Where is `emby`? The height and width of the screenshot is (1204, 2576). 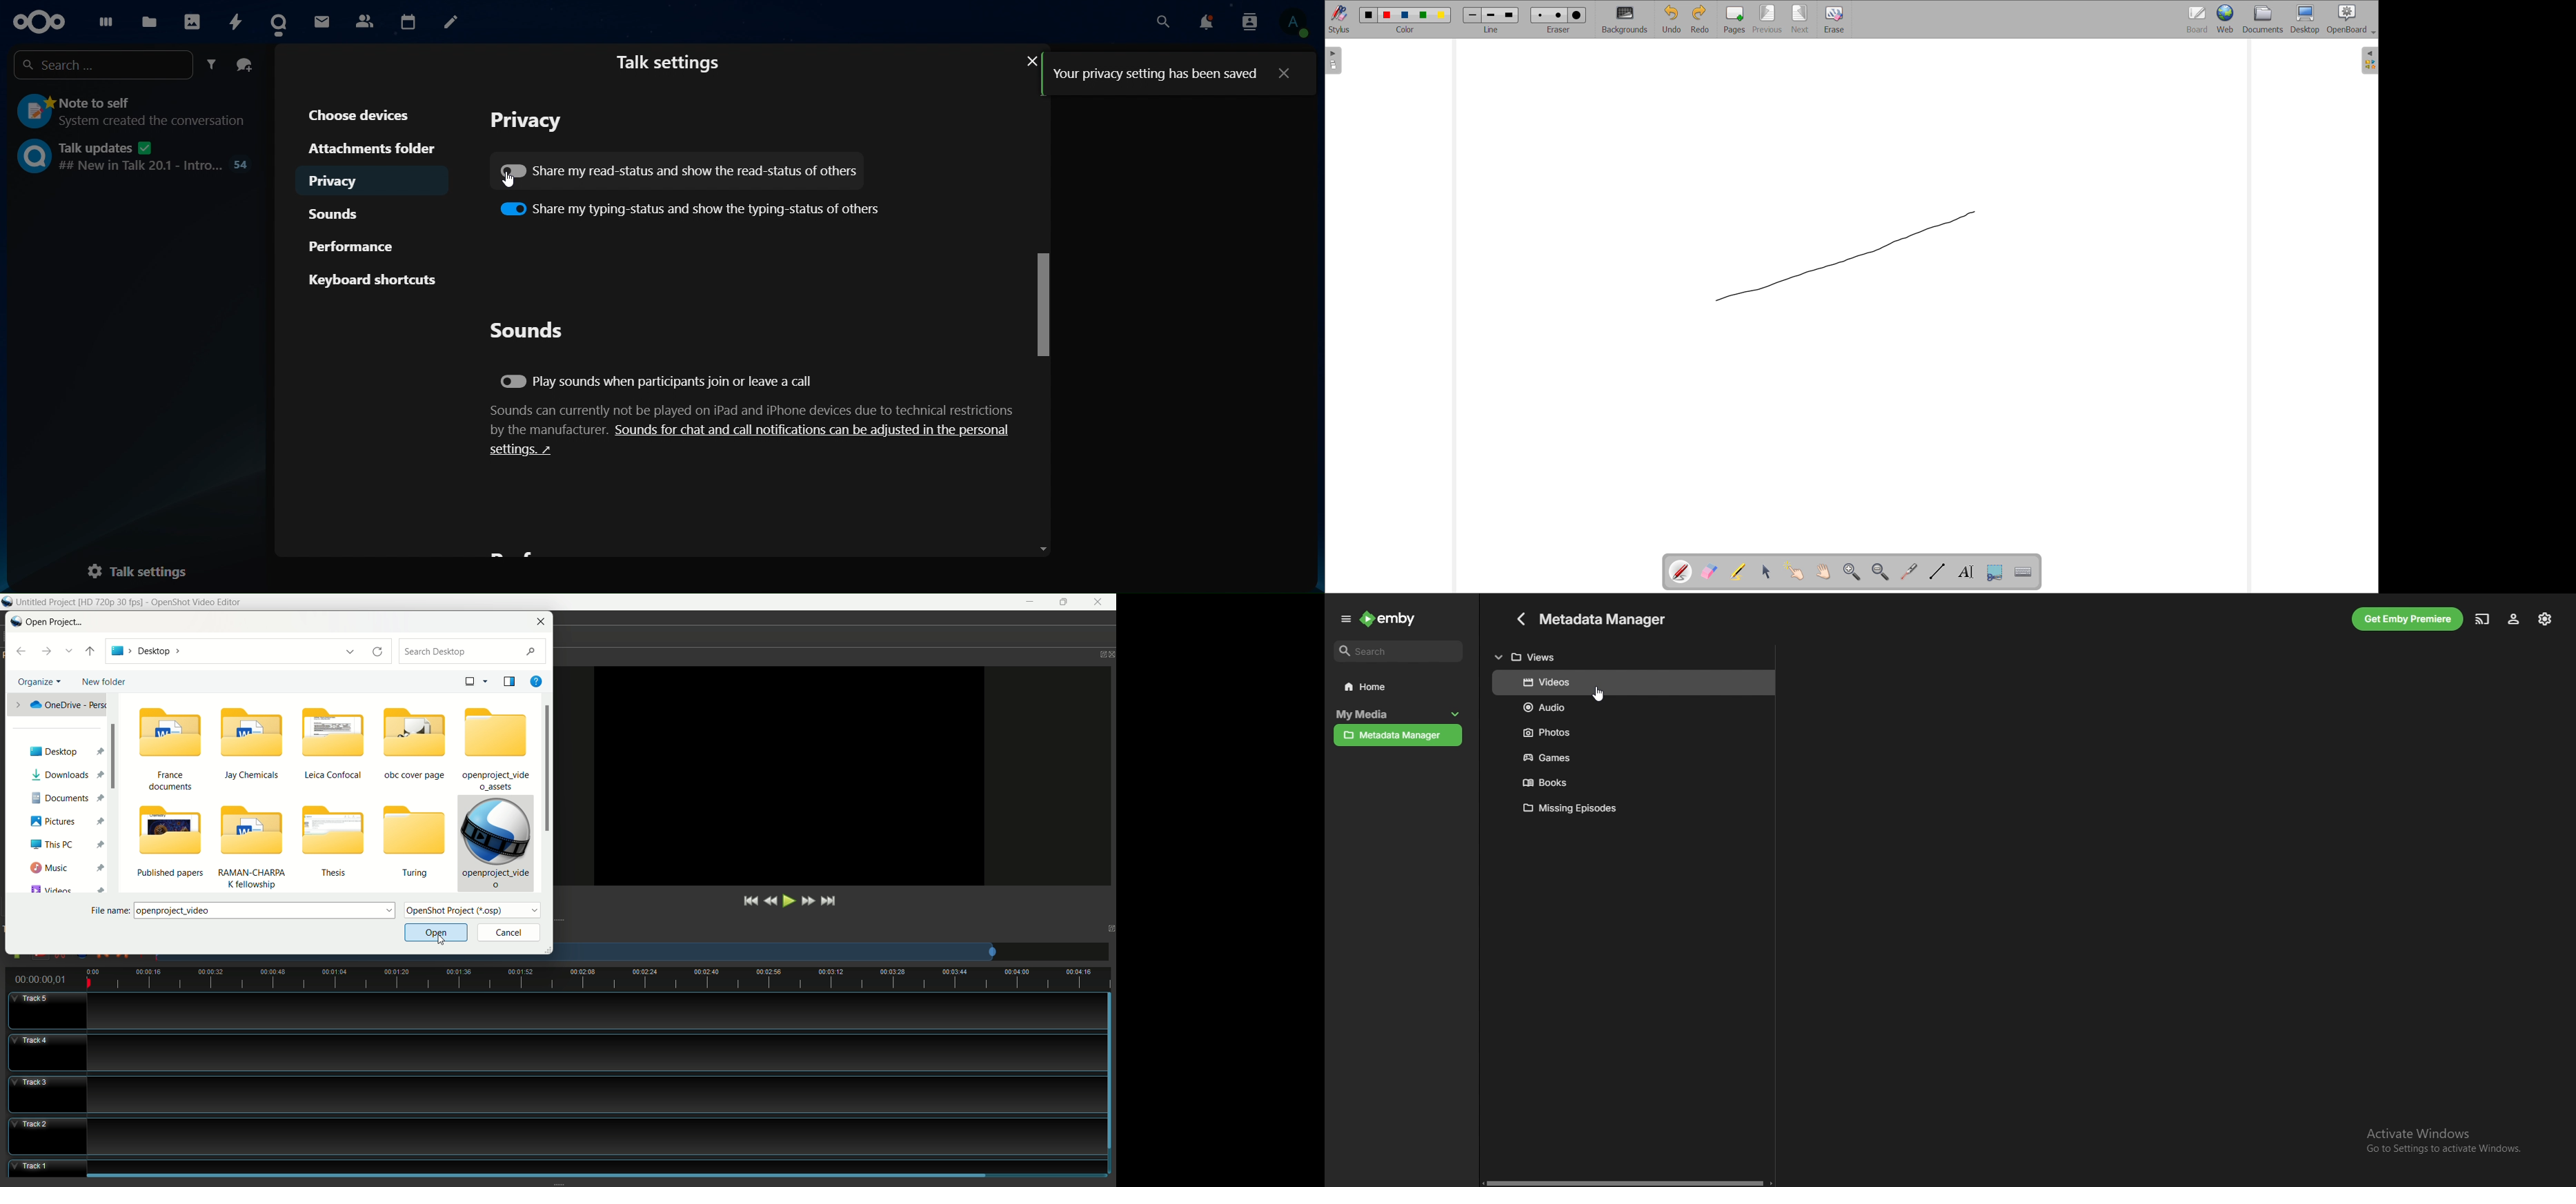
emby is located at coordinates (1389, 618).